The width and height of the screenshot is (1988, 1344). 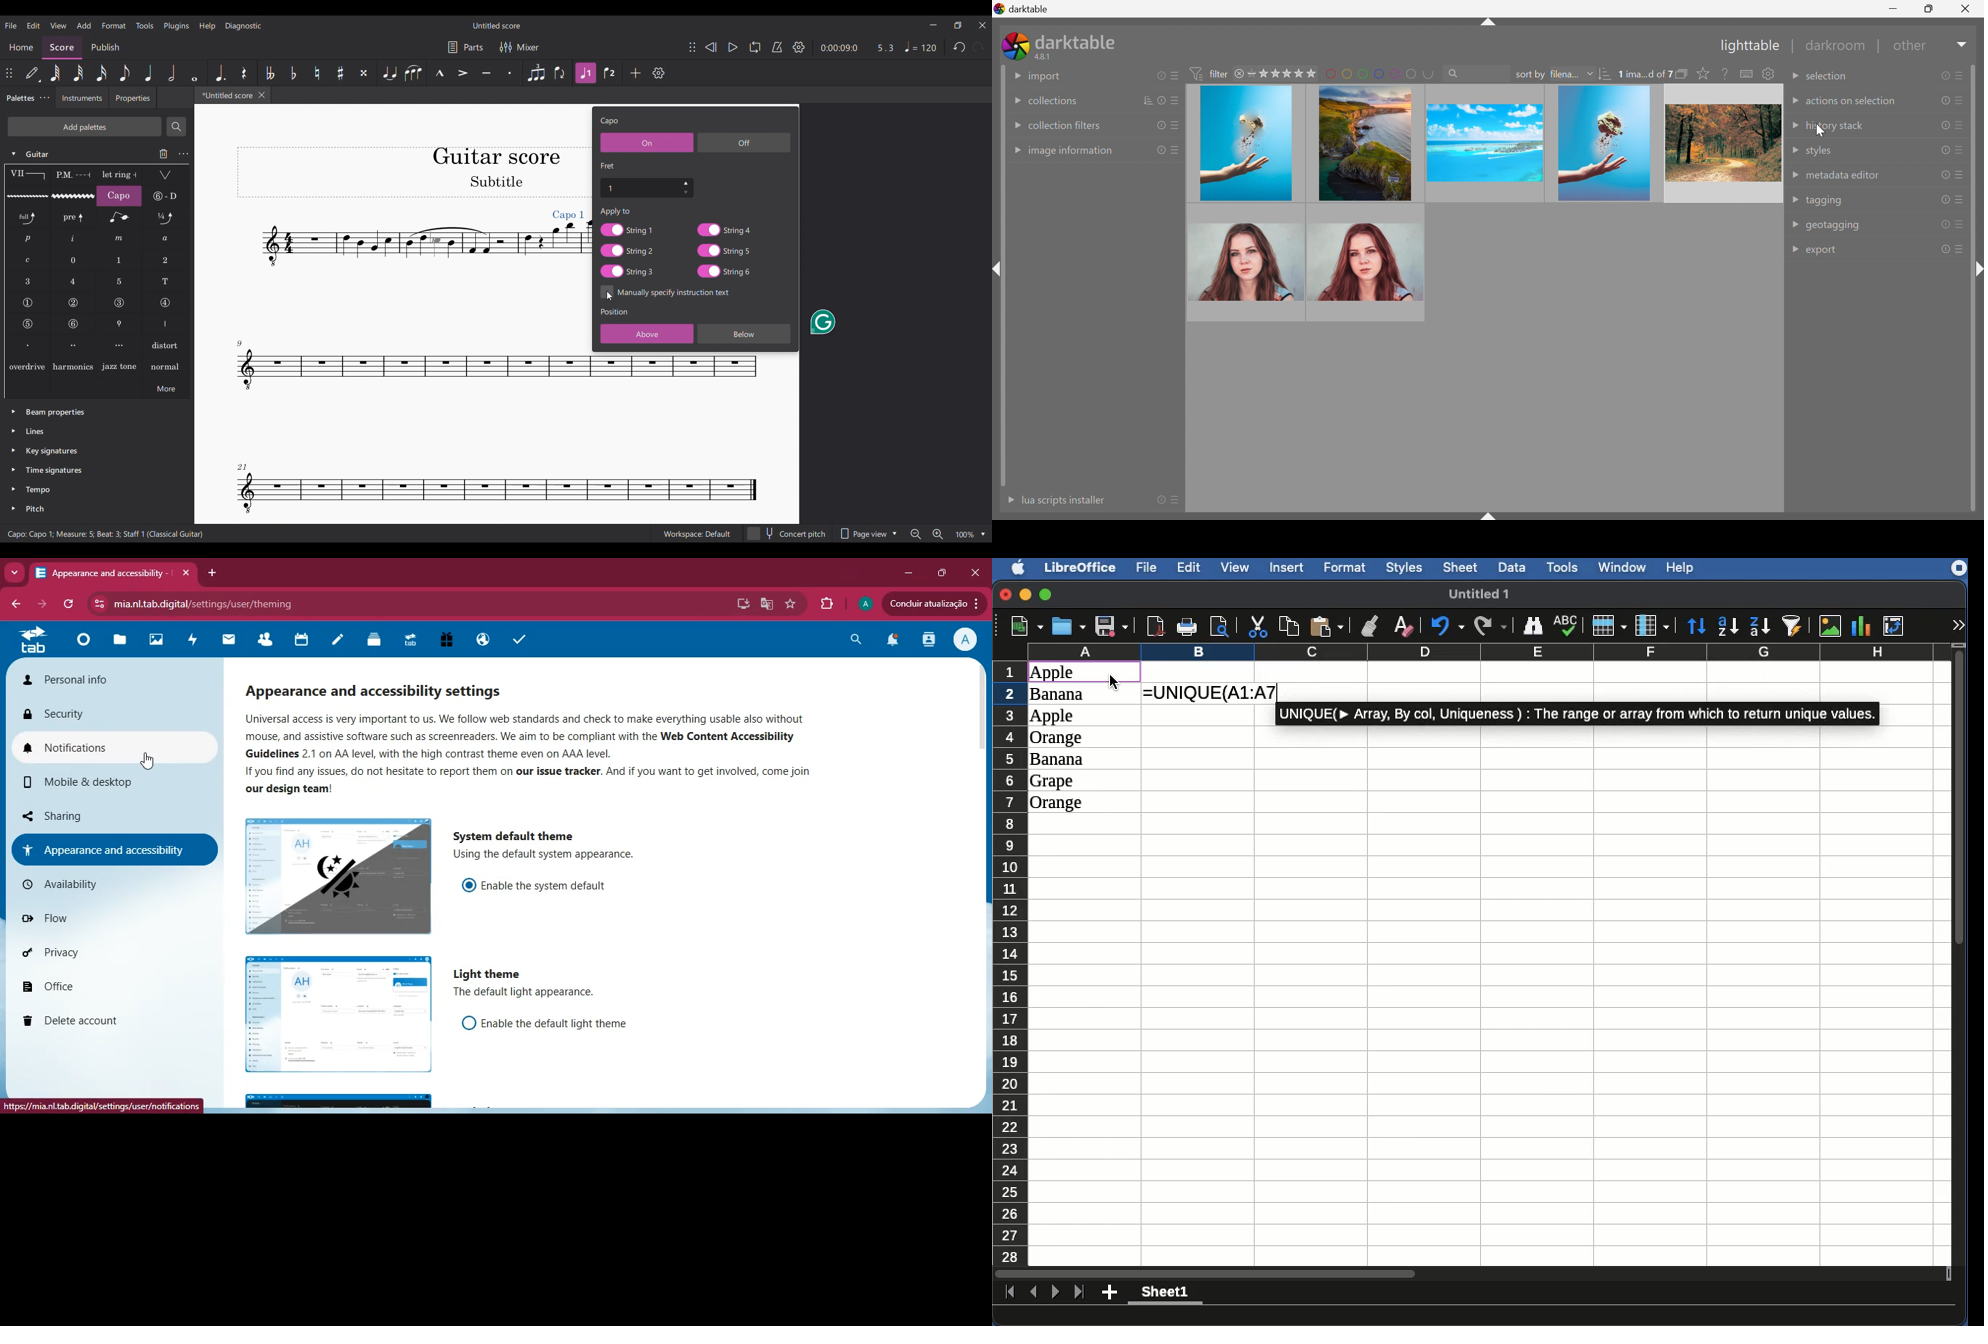 What do you see at coordinates (1058, 738) in the screenshot?
I see `Orange` at bounding box center [1058, 738].